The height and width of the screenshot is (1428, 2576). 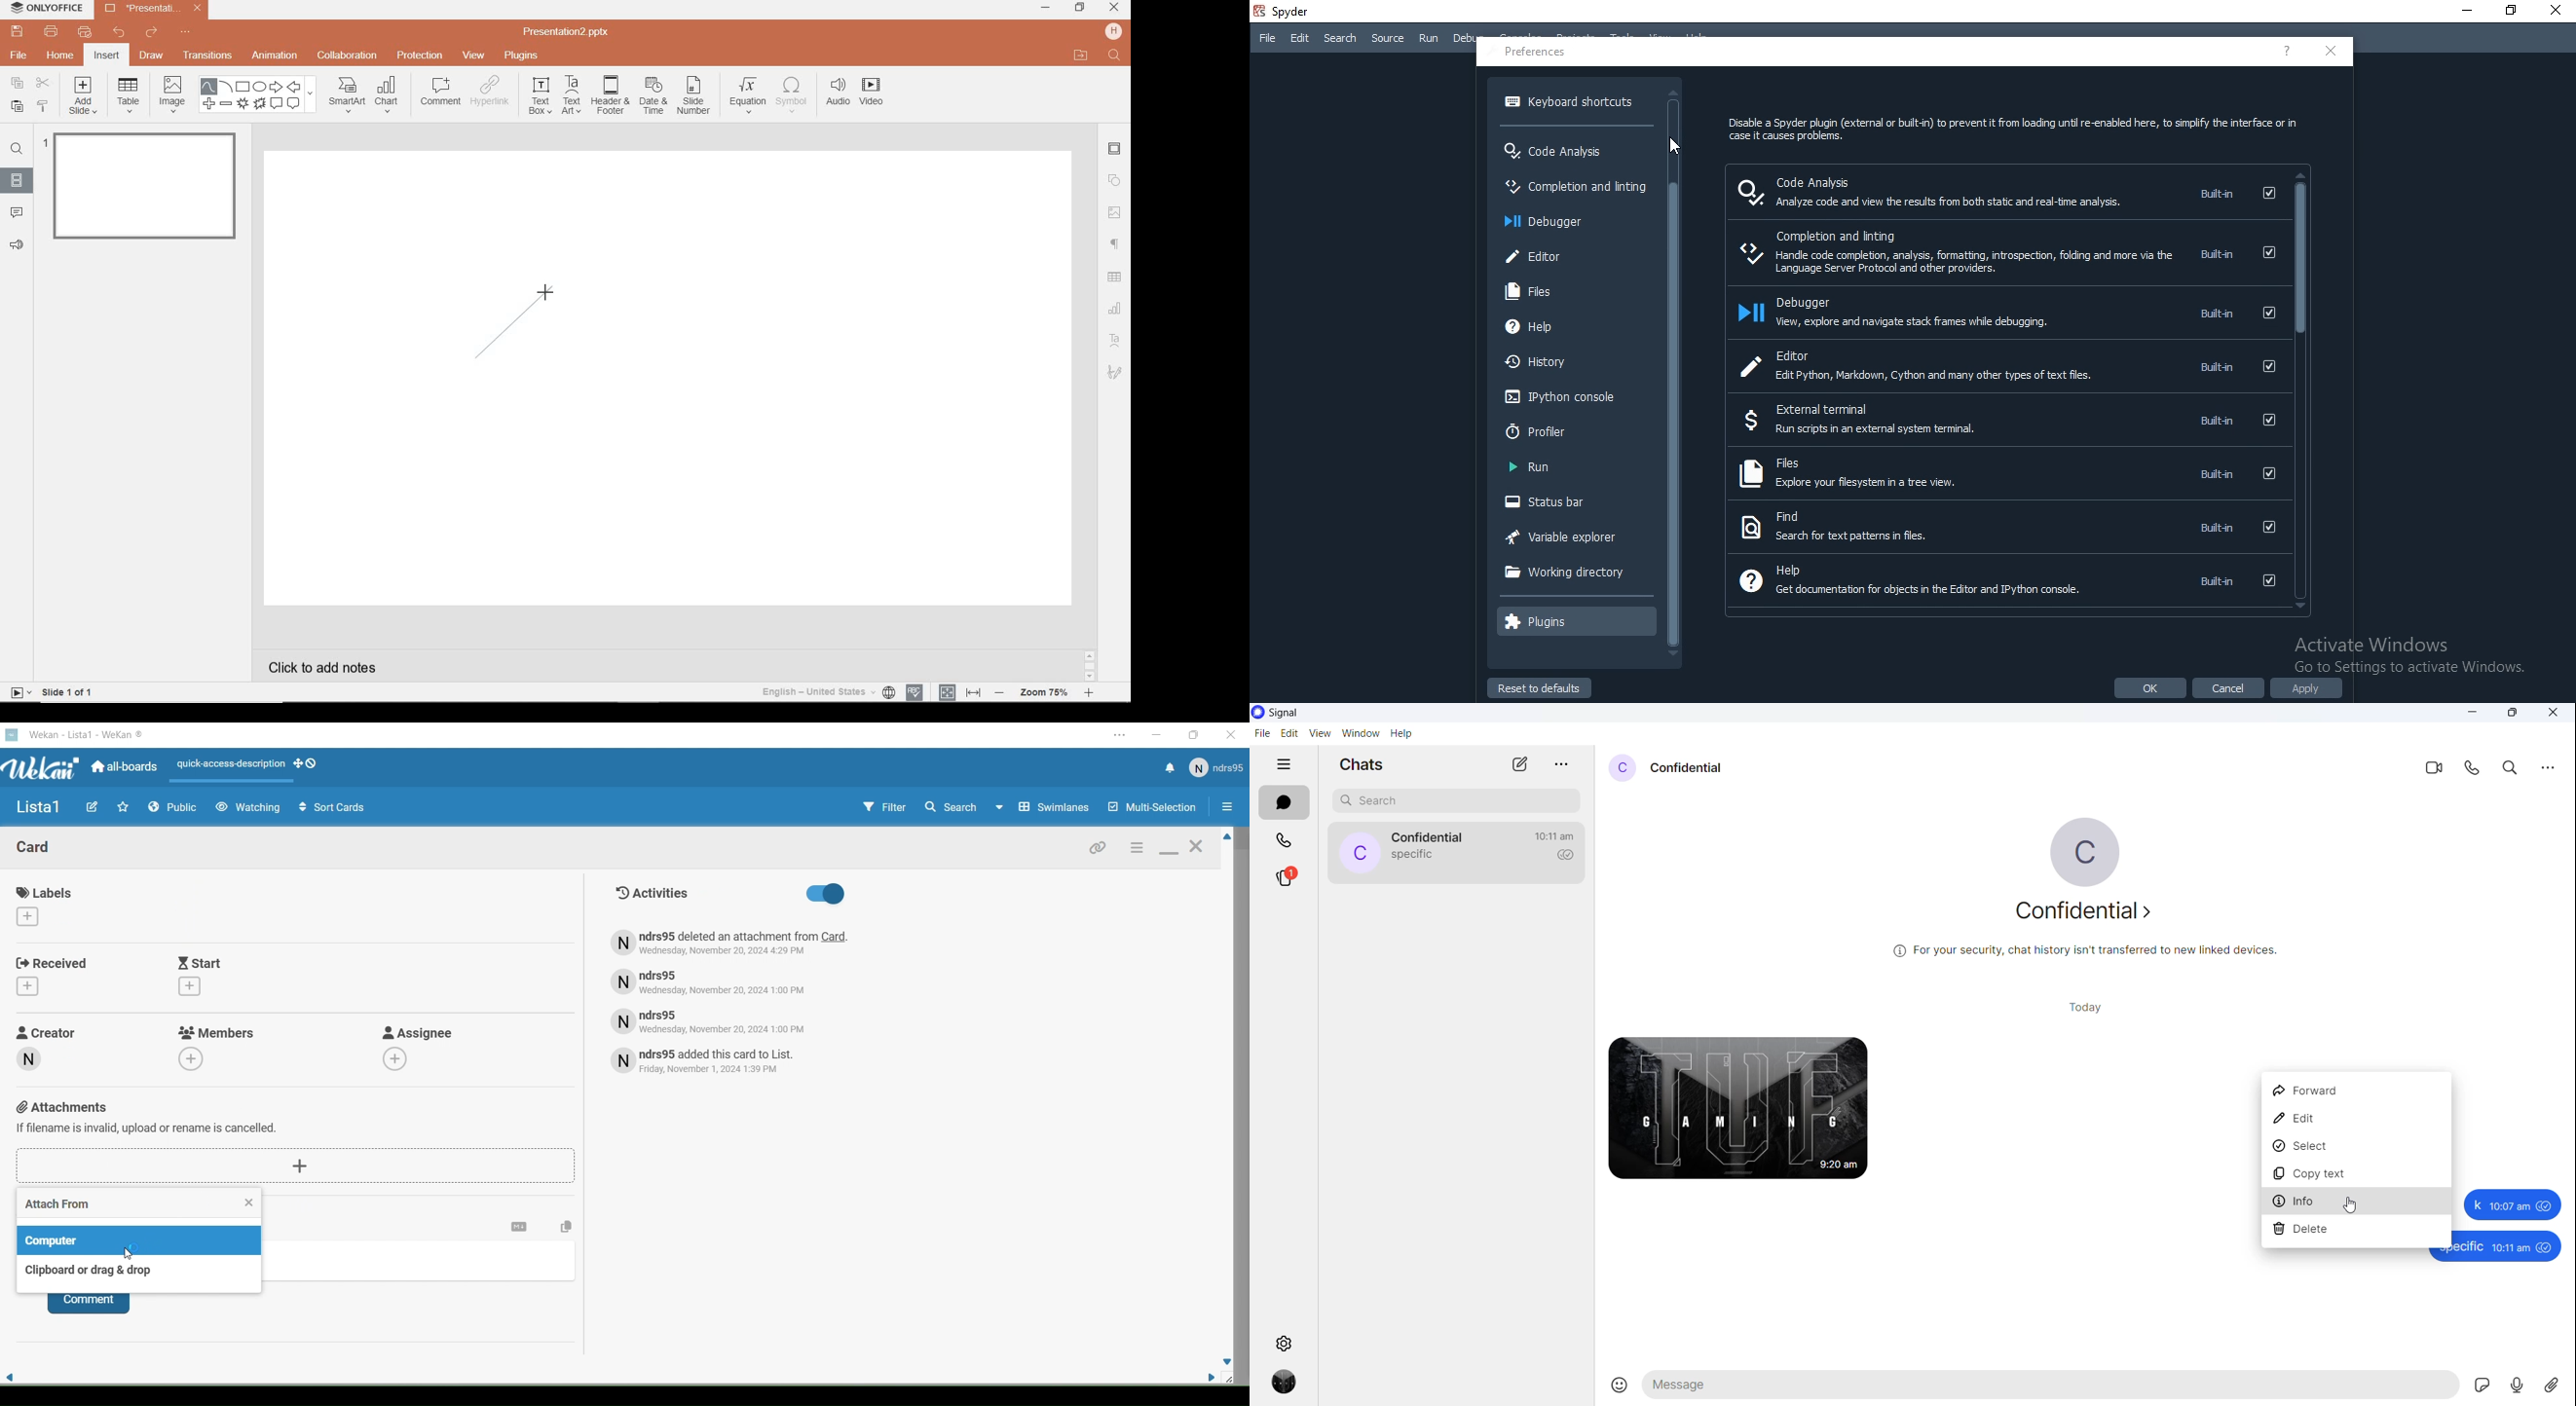 I want to click on hide tabs, so click(x=1283, y=765).